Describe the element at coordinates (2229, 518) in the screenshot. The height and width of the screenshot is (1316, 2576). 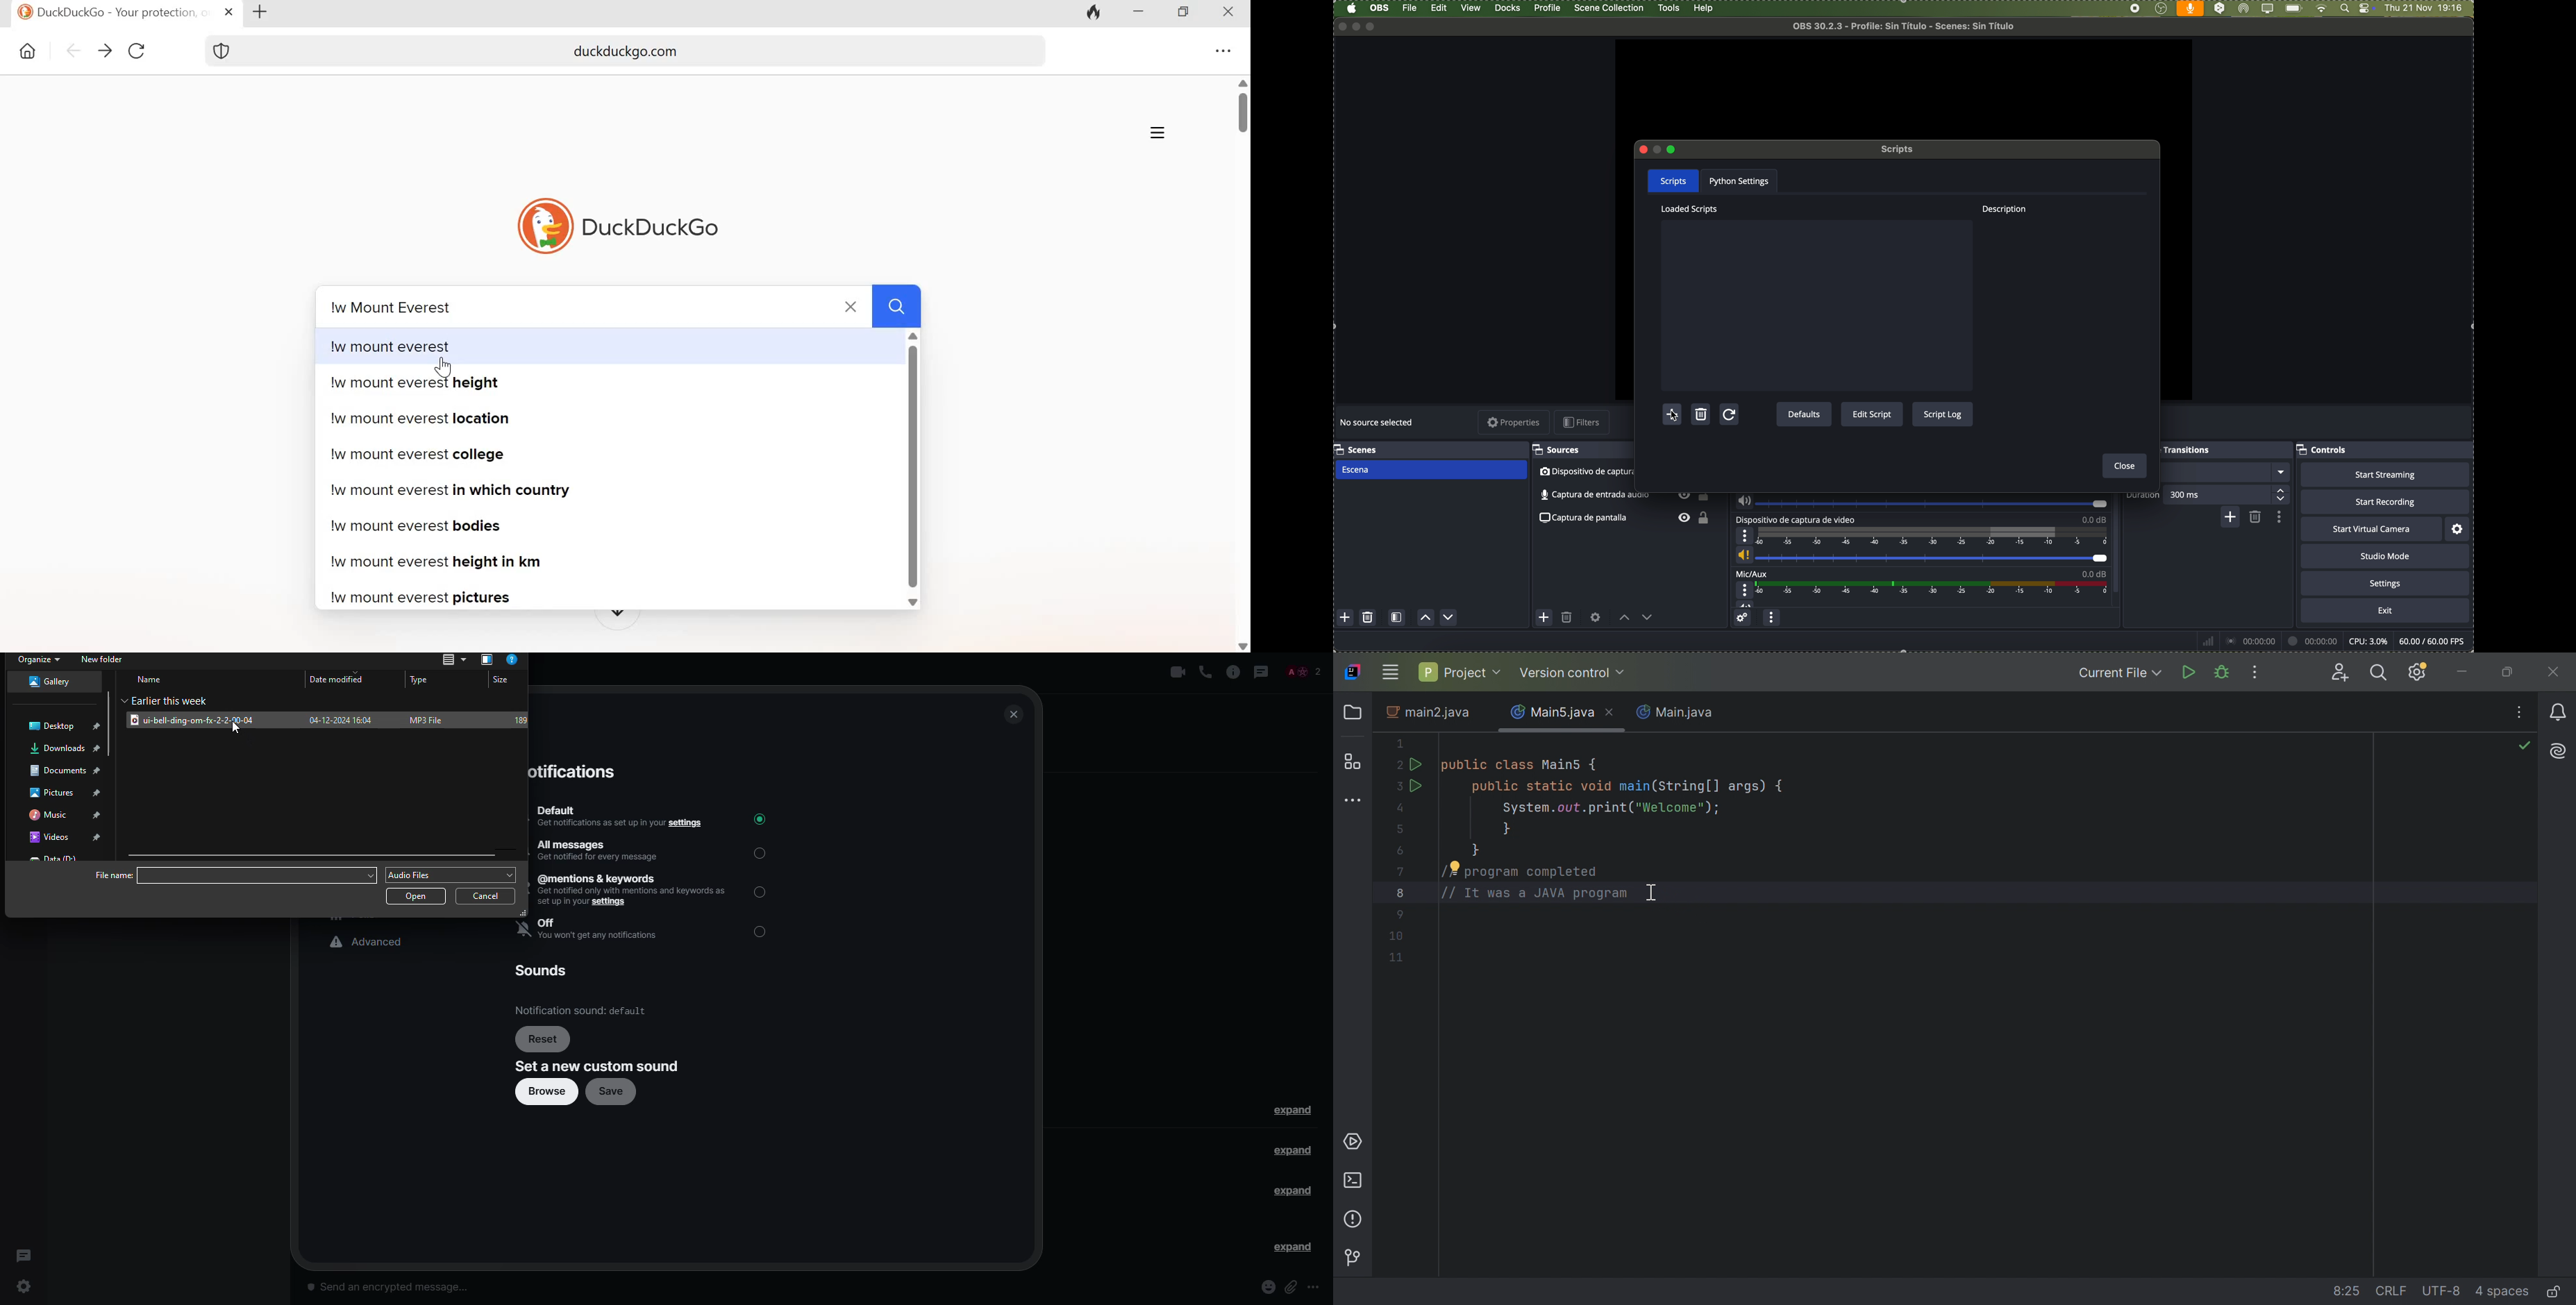
I see `add configurable transition` at that location.